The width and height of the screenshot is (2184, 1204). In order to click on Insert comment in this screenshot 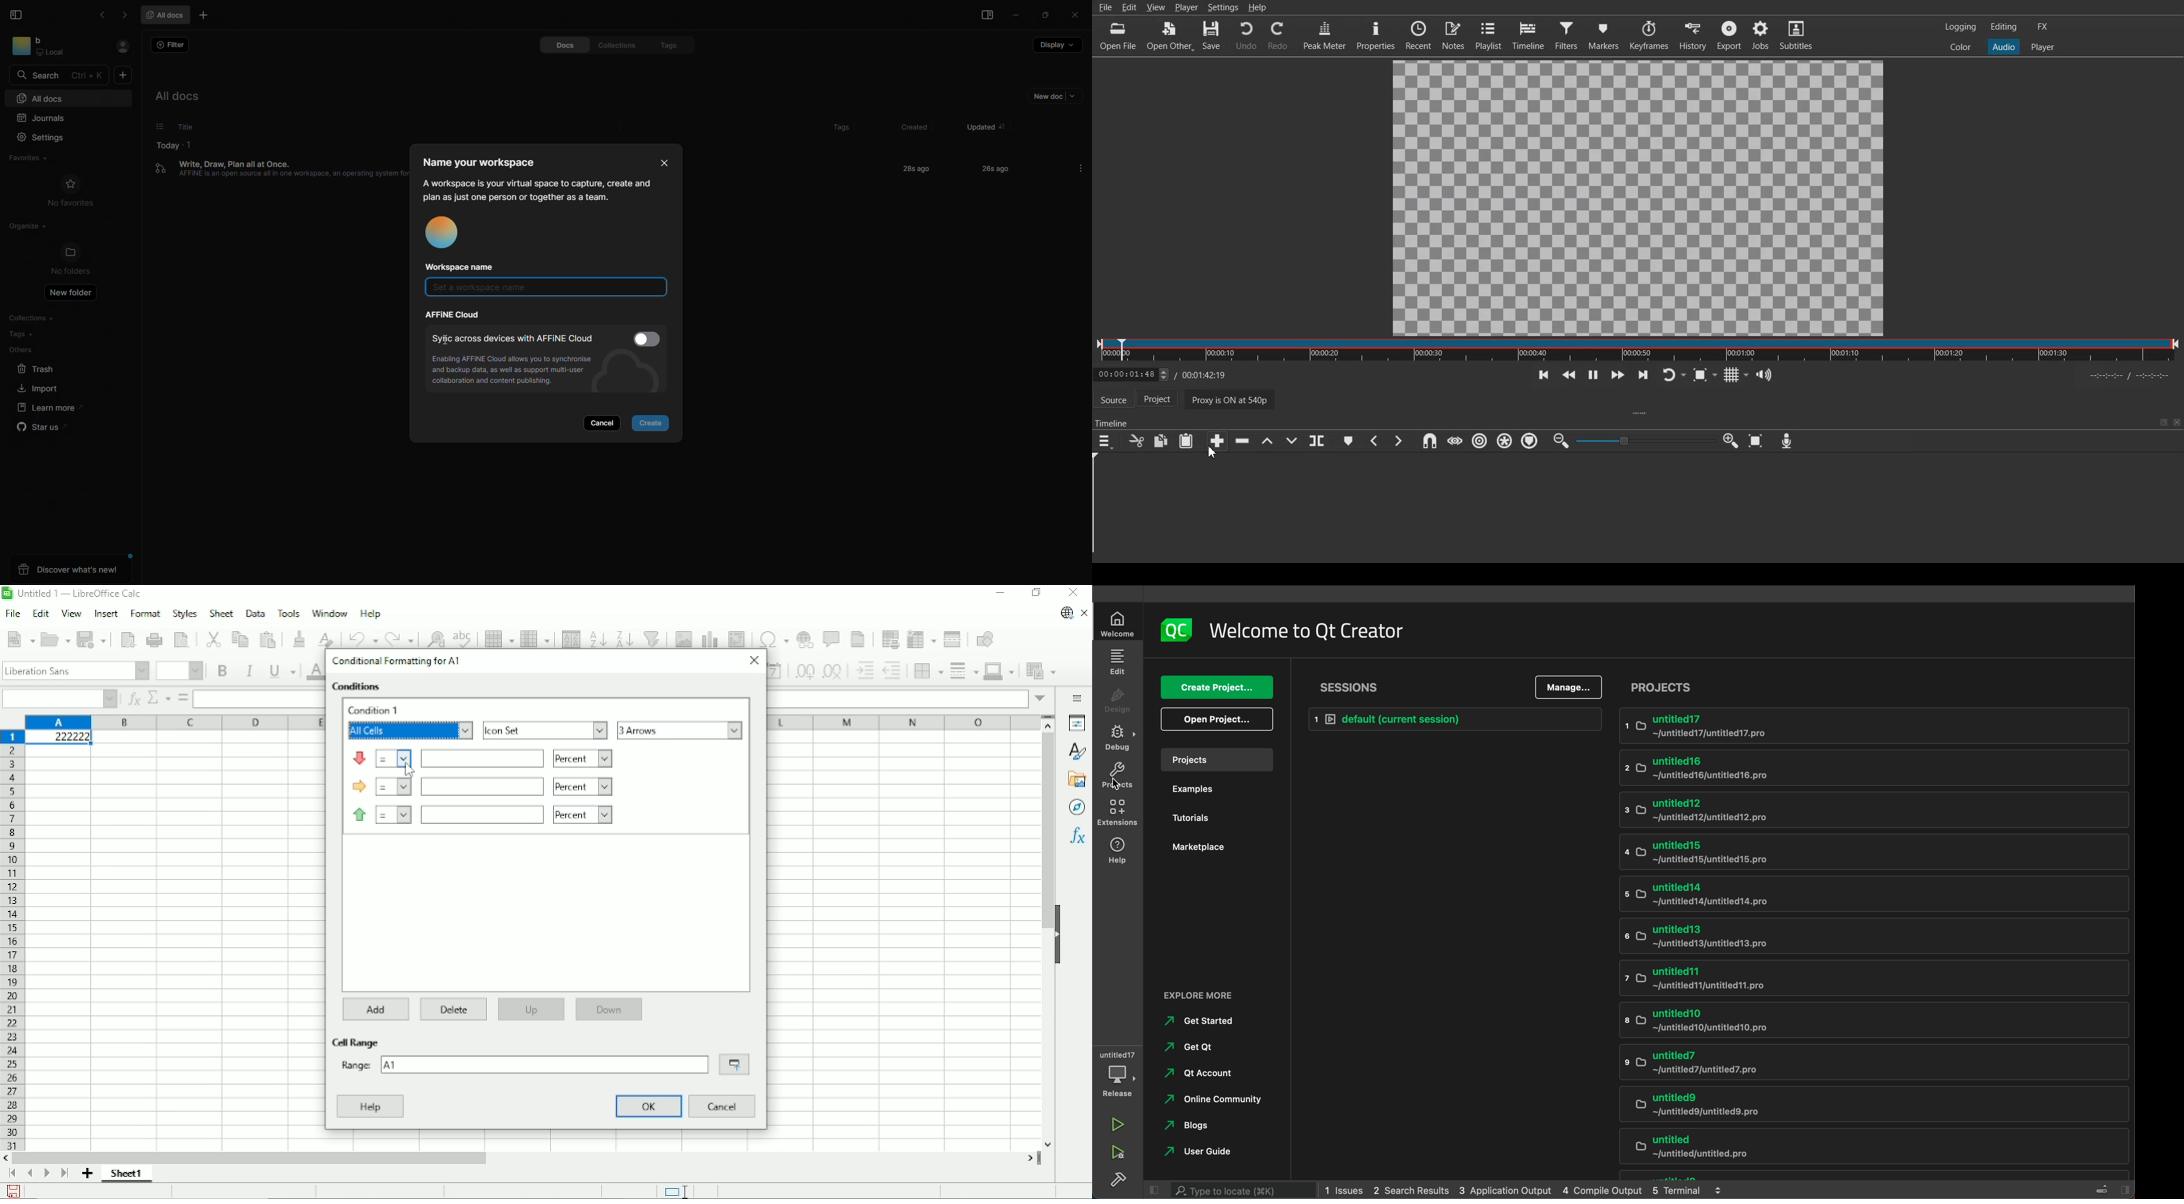, I will do `click(832, 640)`.